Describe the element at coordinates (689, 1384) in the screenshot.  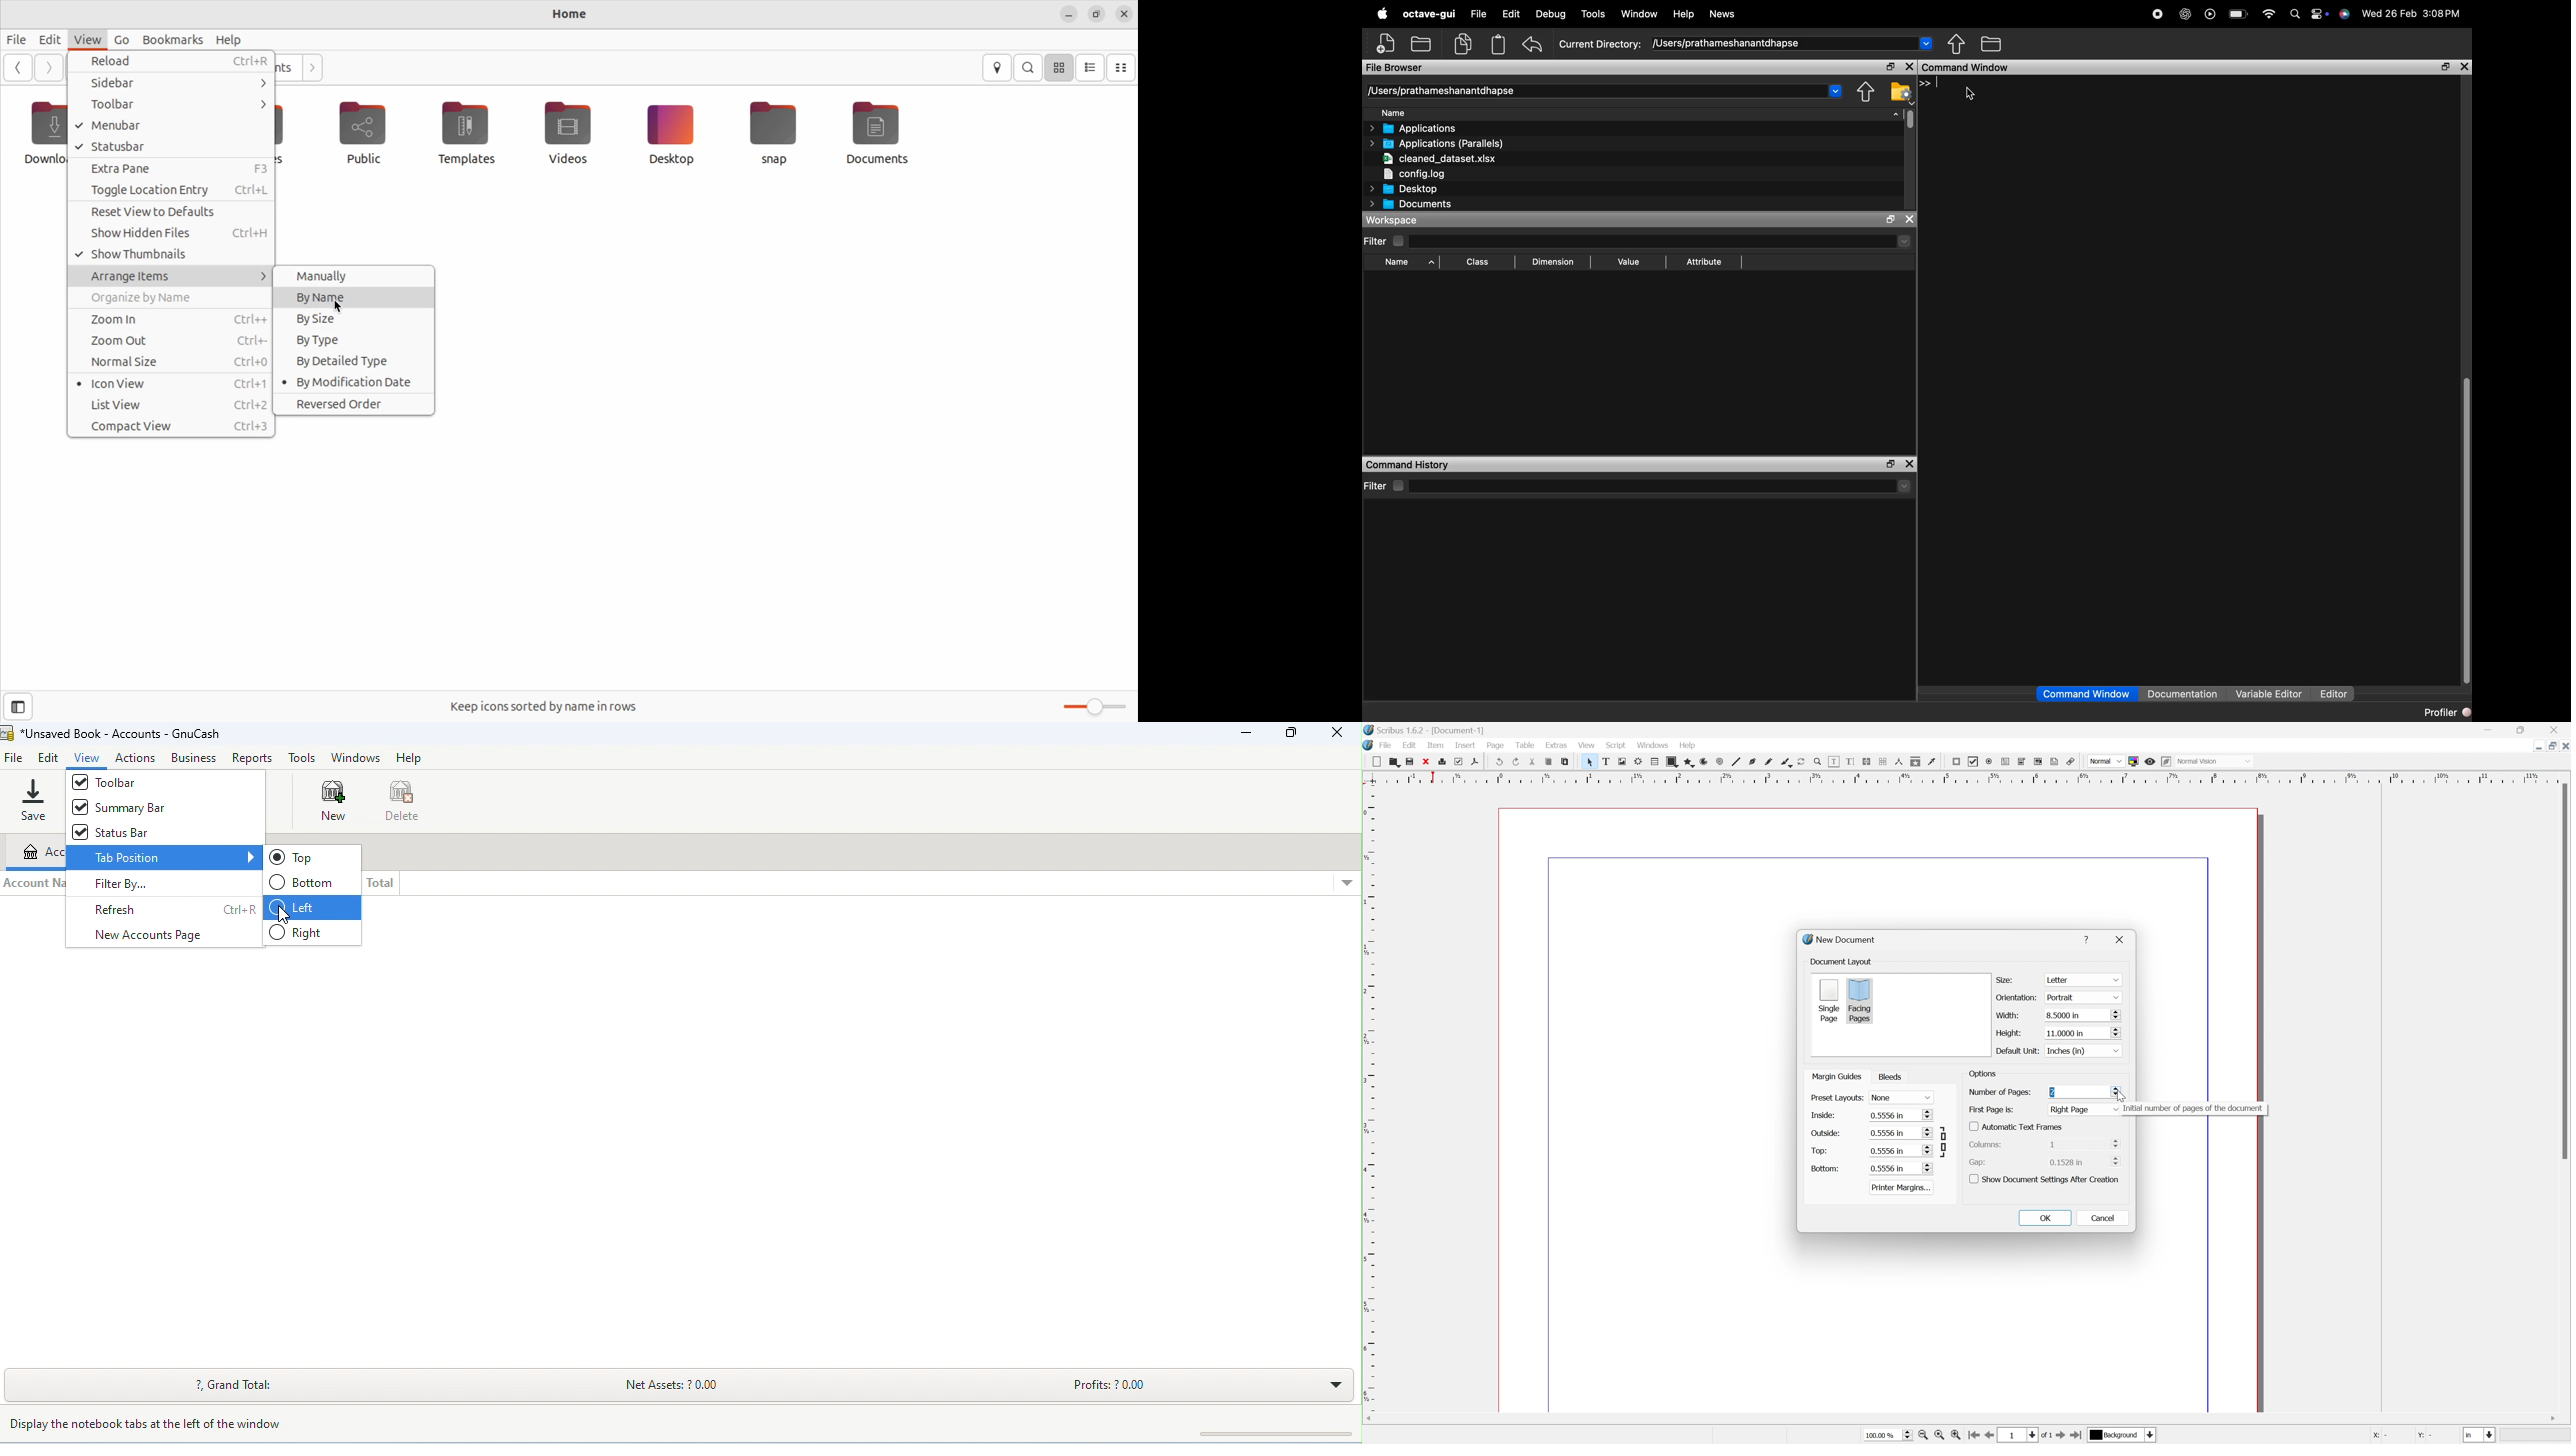
I see `net assets` at that location.